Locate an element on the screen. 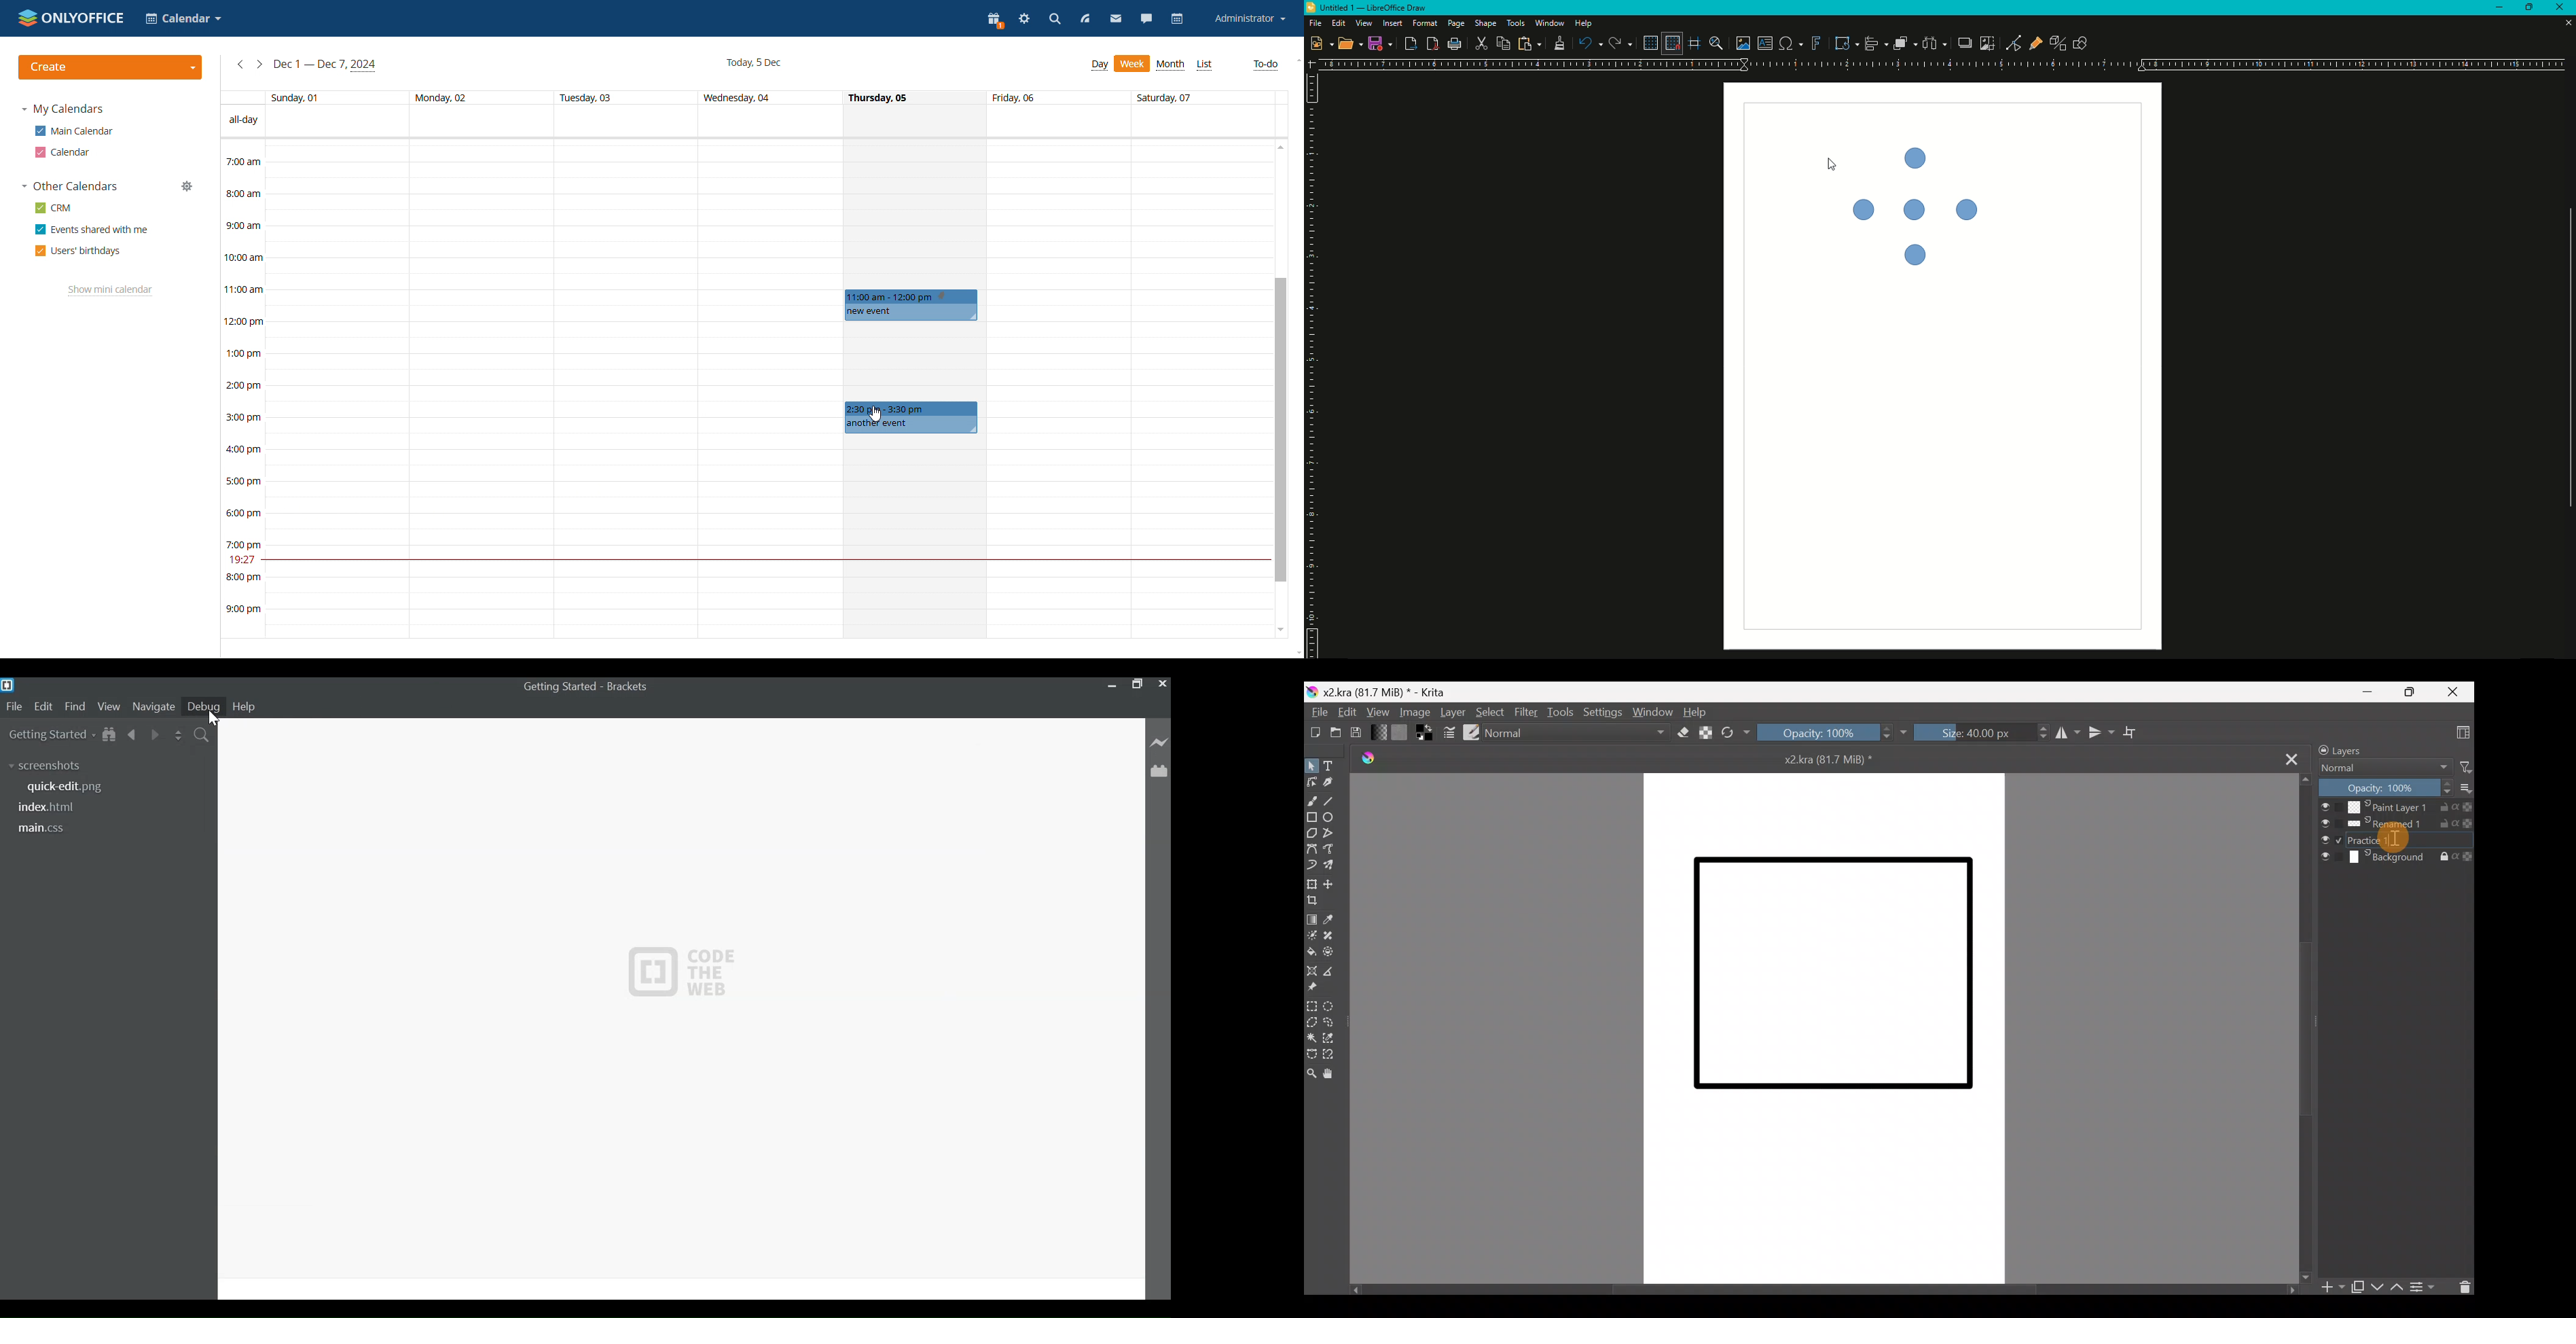 This screenshot has height=1344, width=2576. Add layer is located at coordinates (2330, 1290).